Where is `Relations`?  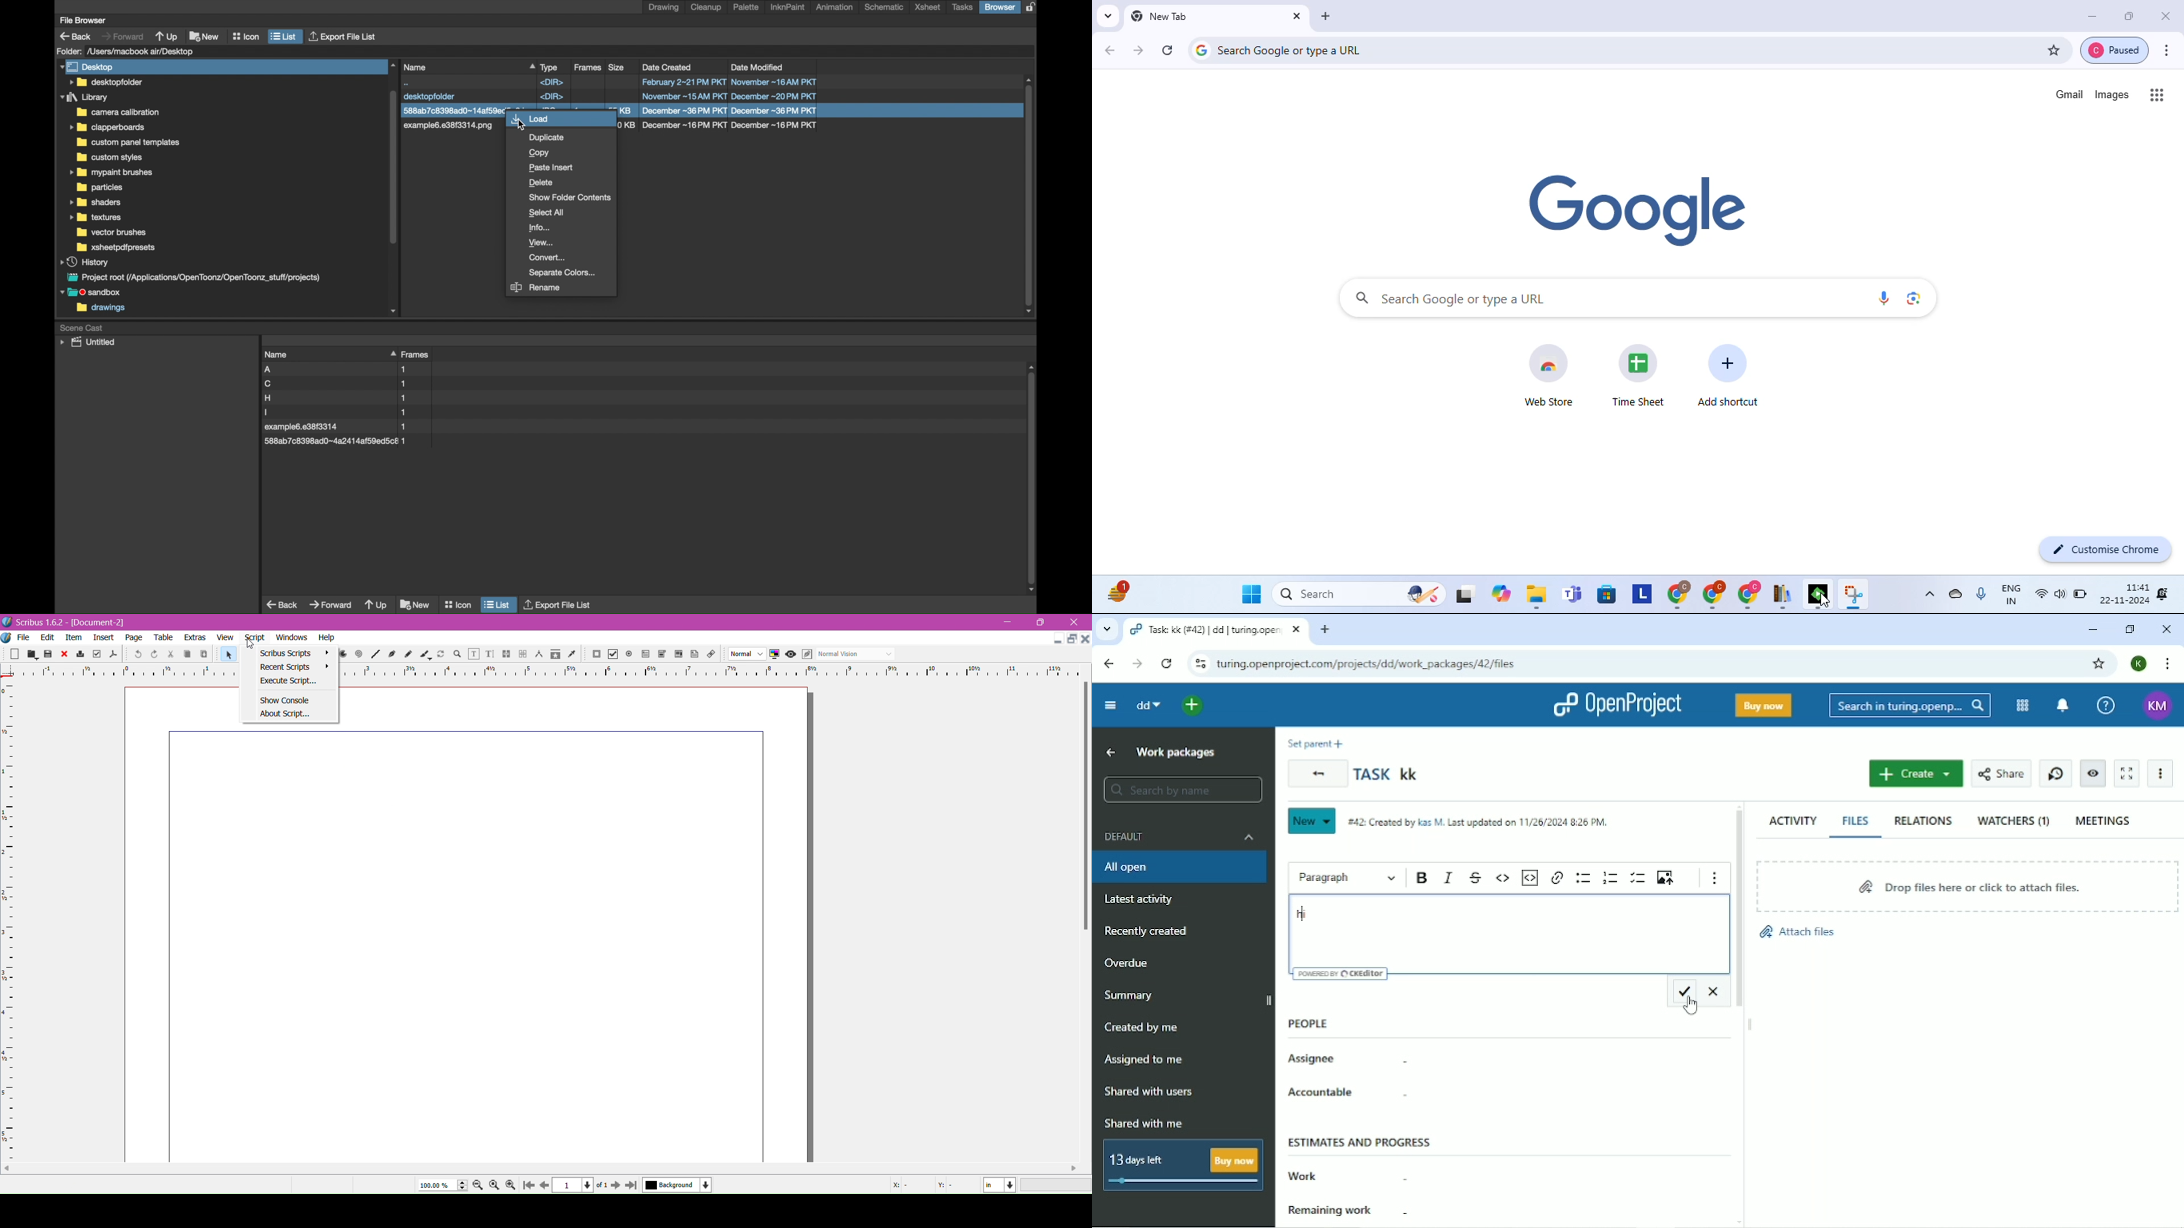 Relations is located at coordinates (1922, 820).